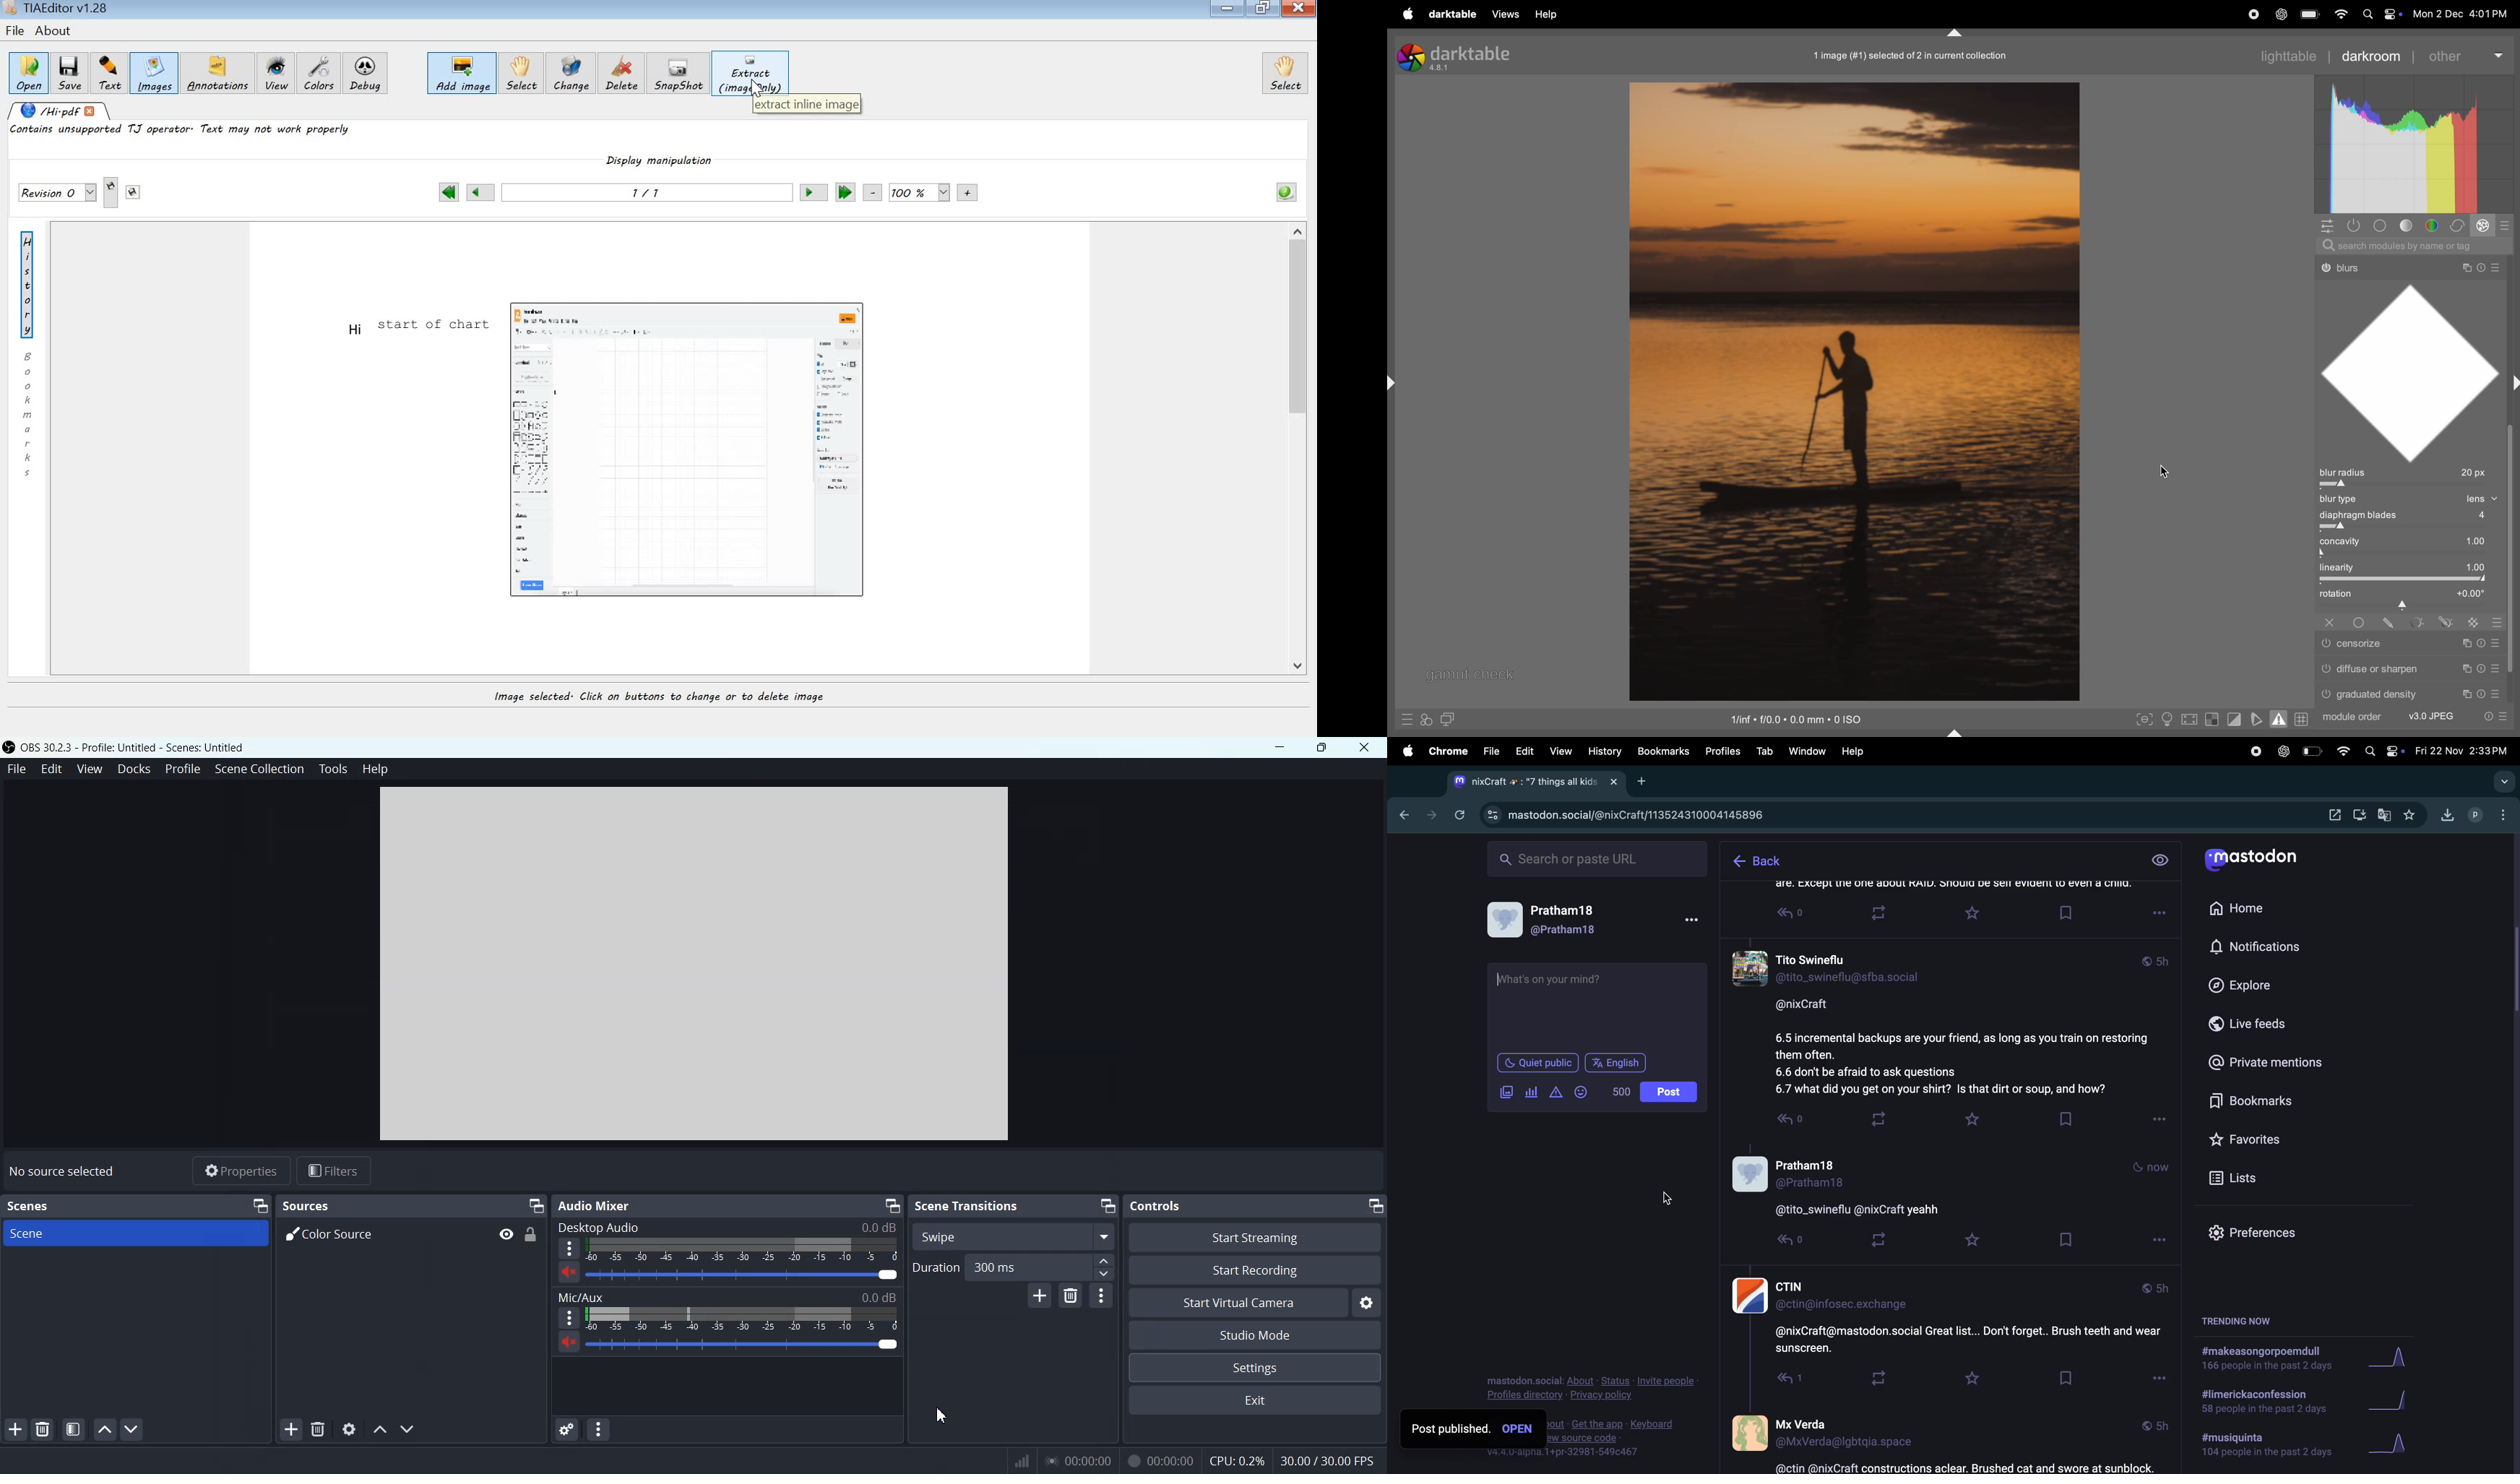 Image resolution: width=2520 pixels, height=1484 pixels. What do you see at coordinates (42, 1428) in the screenshot?
I see `Remove selected scene` at bounding box center [42, 1428].